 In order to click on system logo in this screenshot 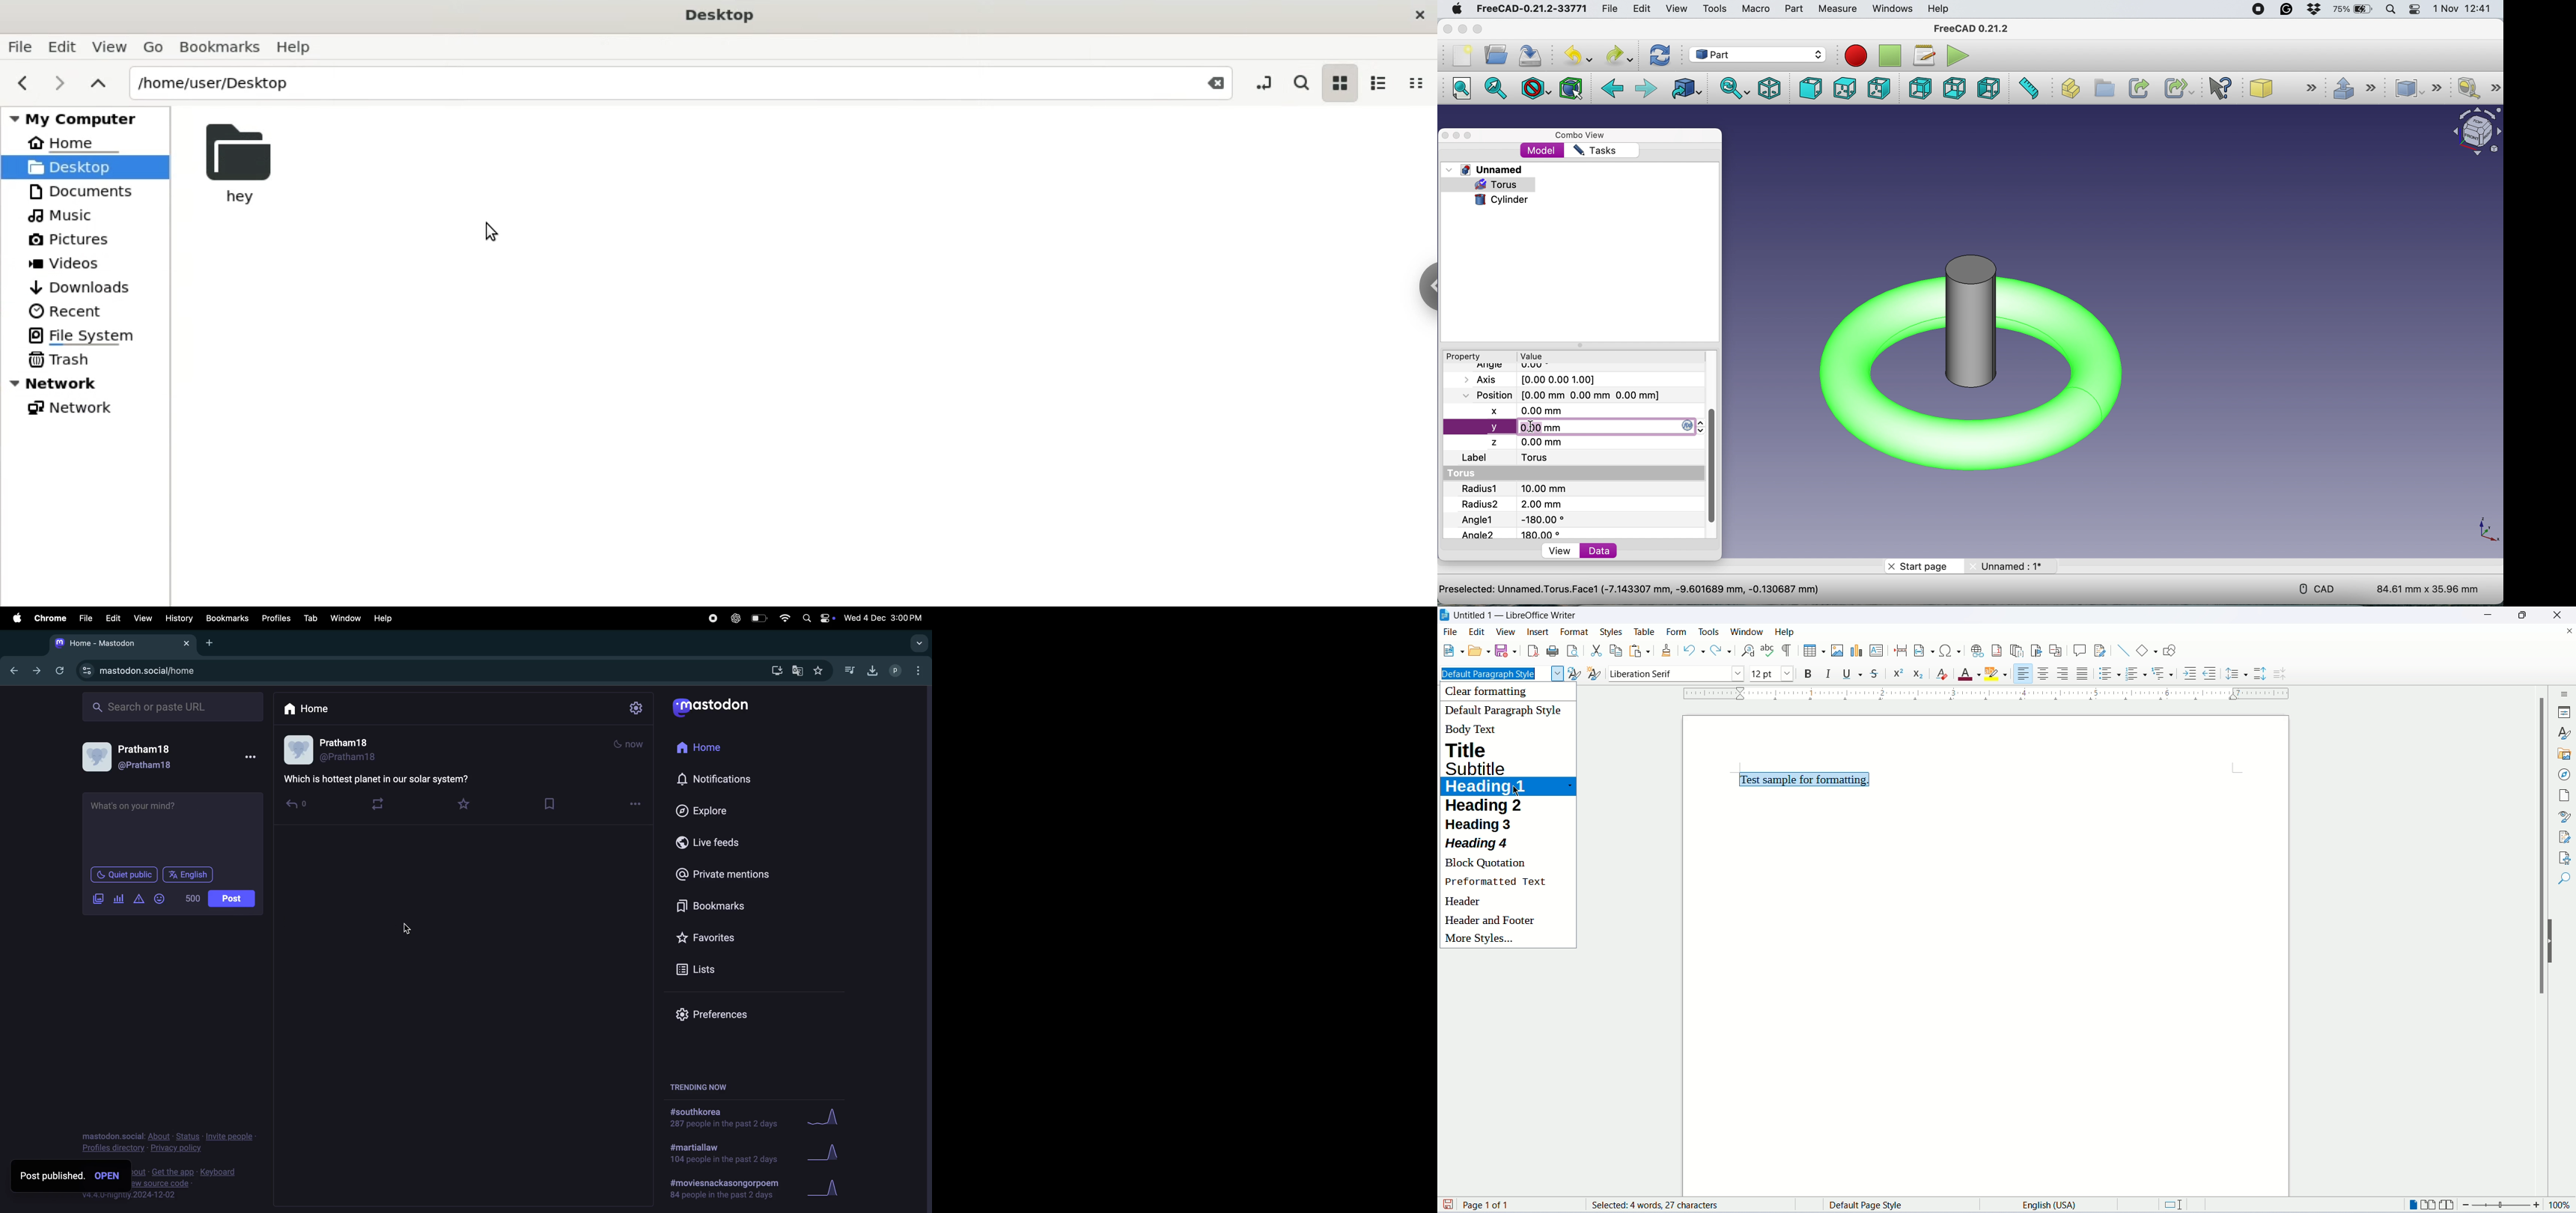, I will do `click(1457, 10)`.